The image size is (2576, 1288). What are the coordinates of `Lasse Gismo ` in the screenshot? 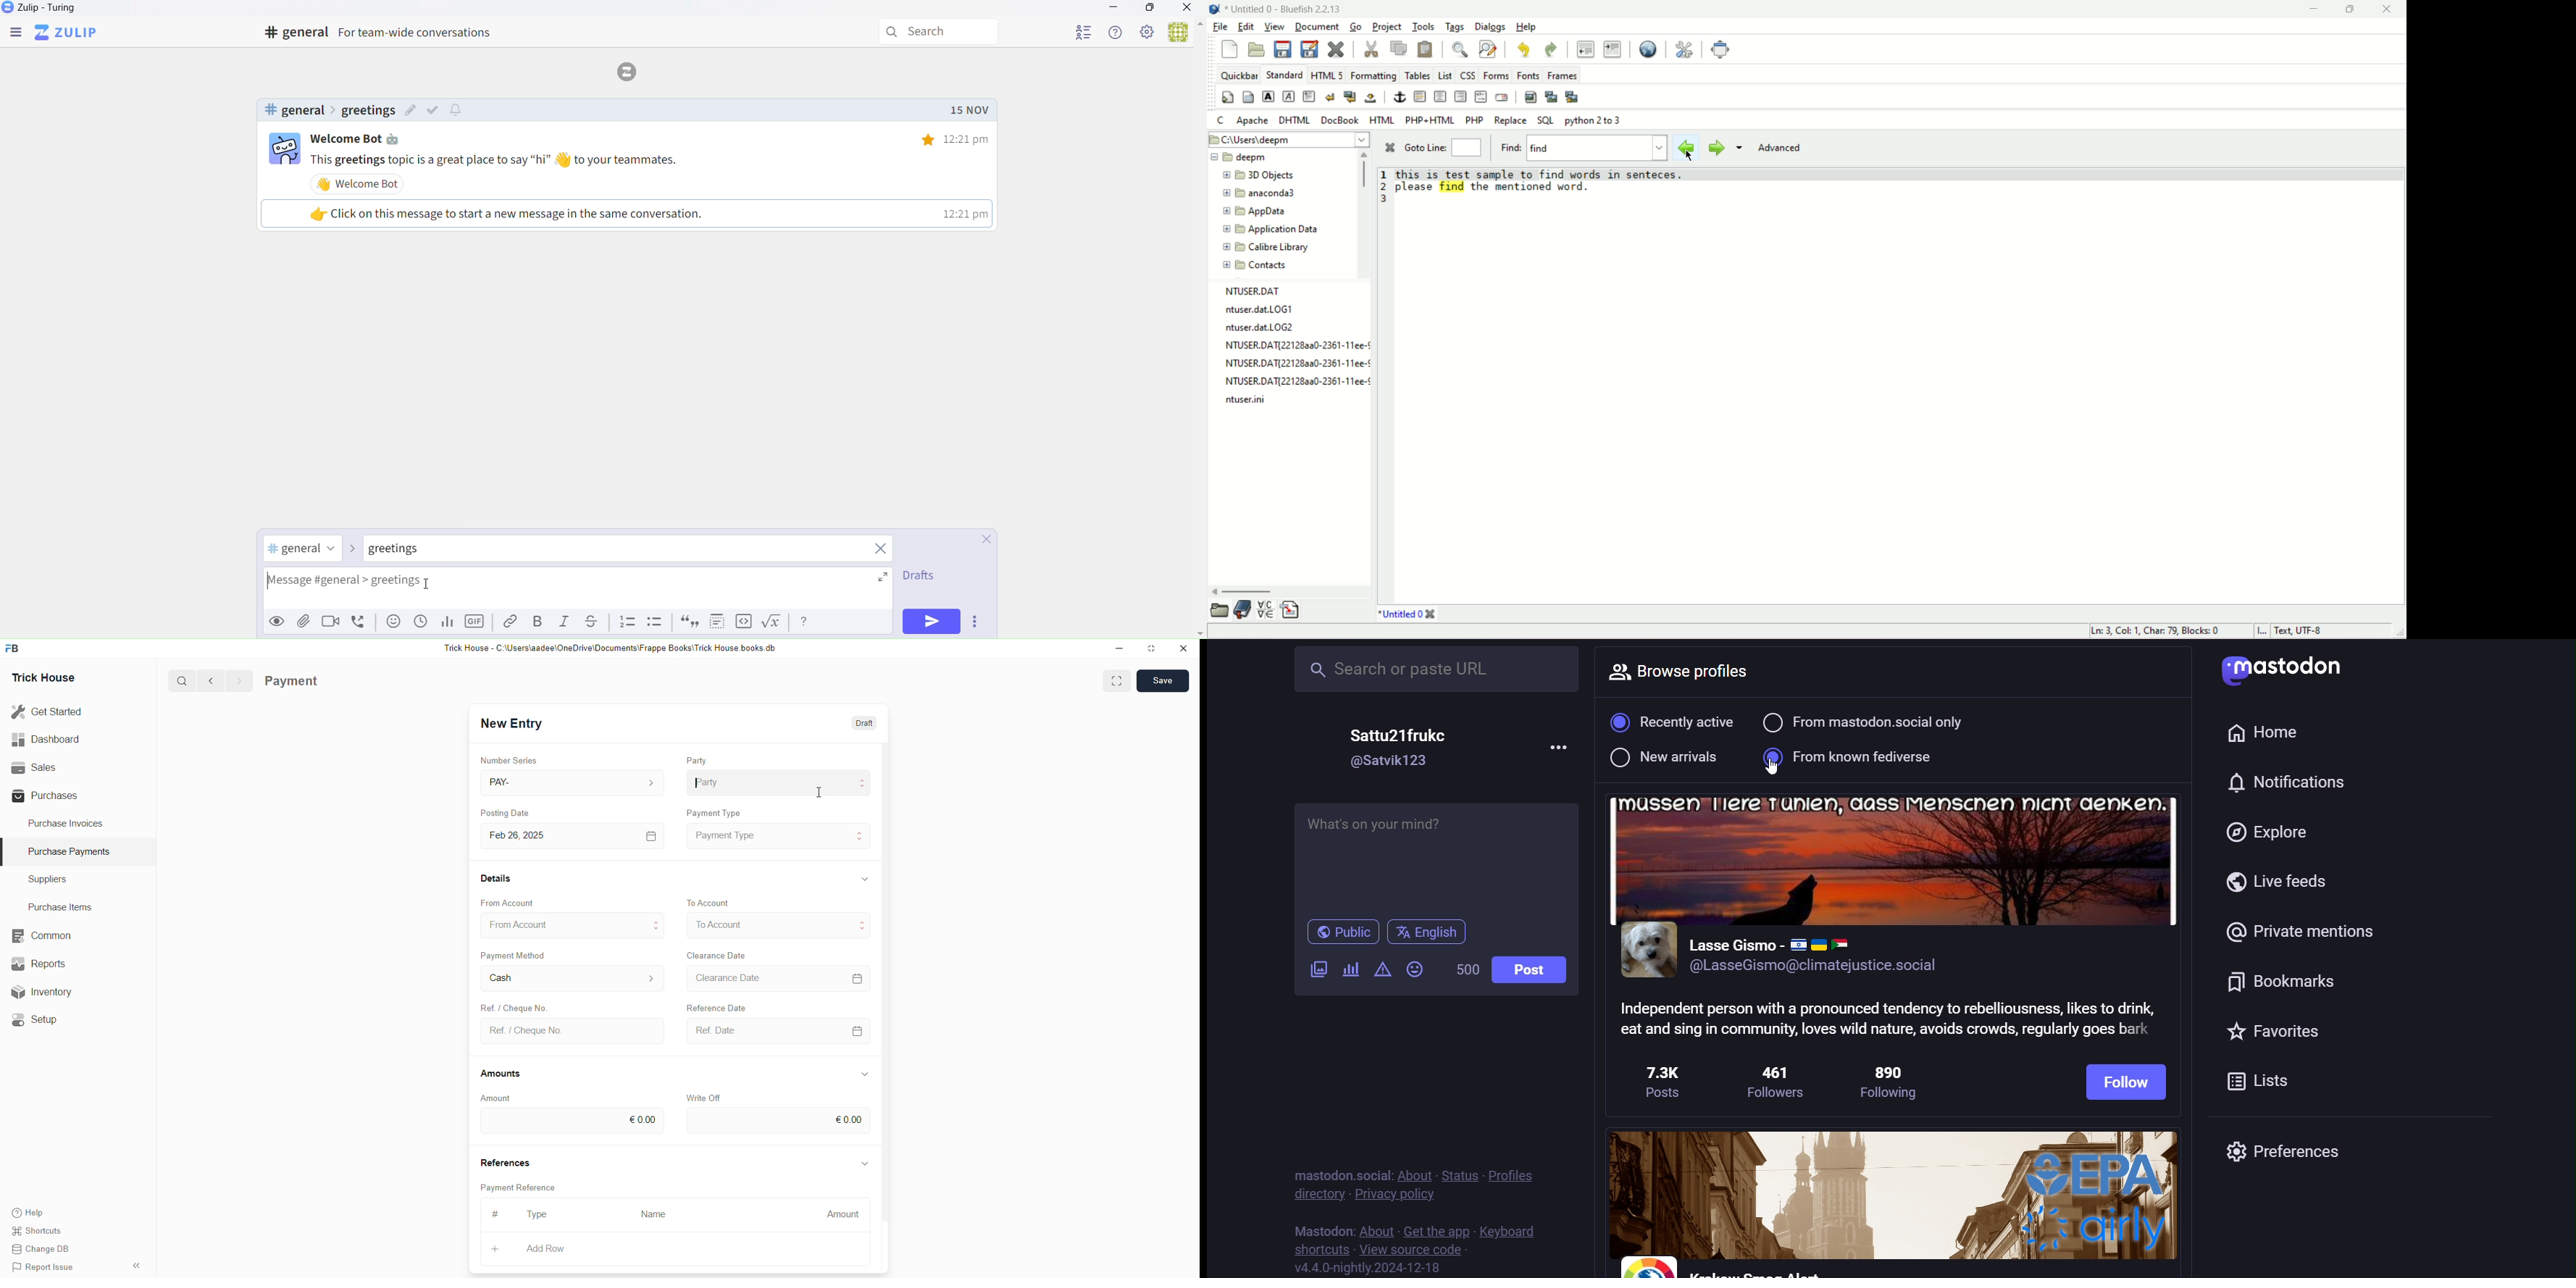 It's located at (1734, 942).